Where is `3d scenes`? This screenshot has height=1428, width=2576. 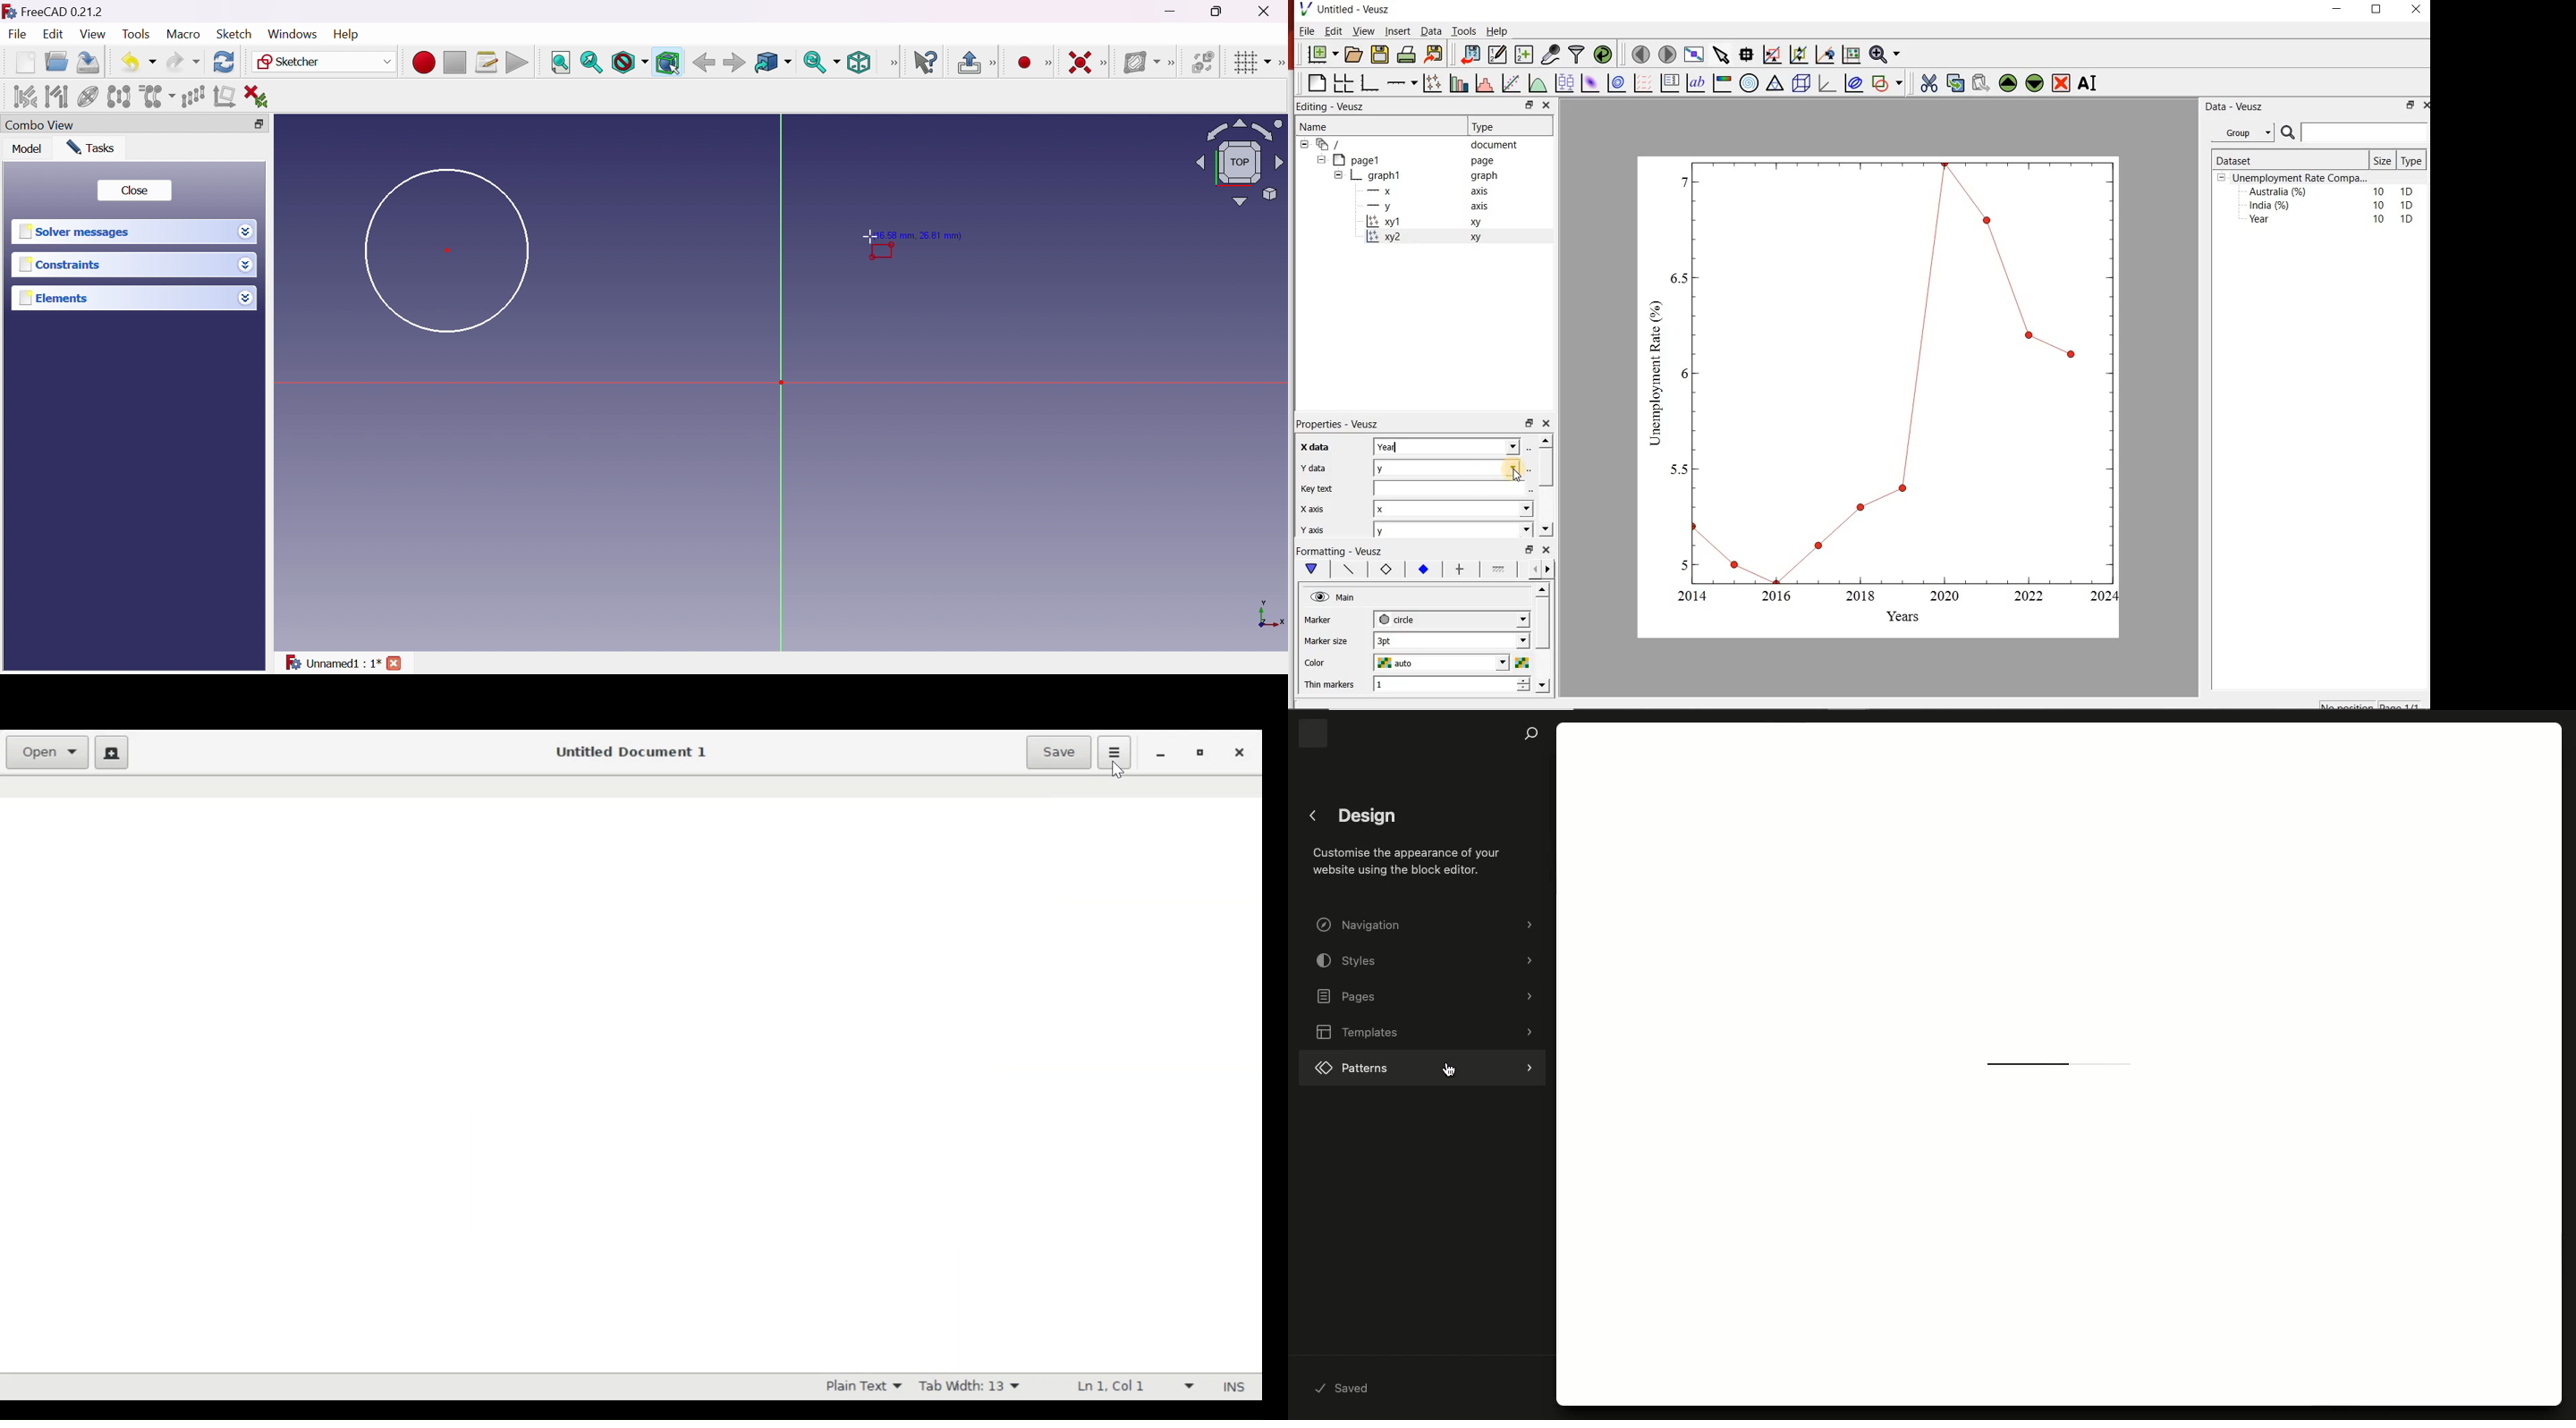 3d scenes is located at coordinates (1800, 82).